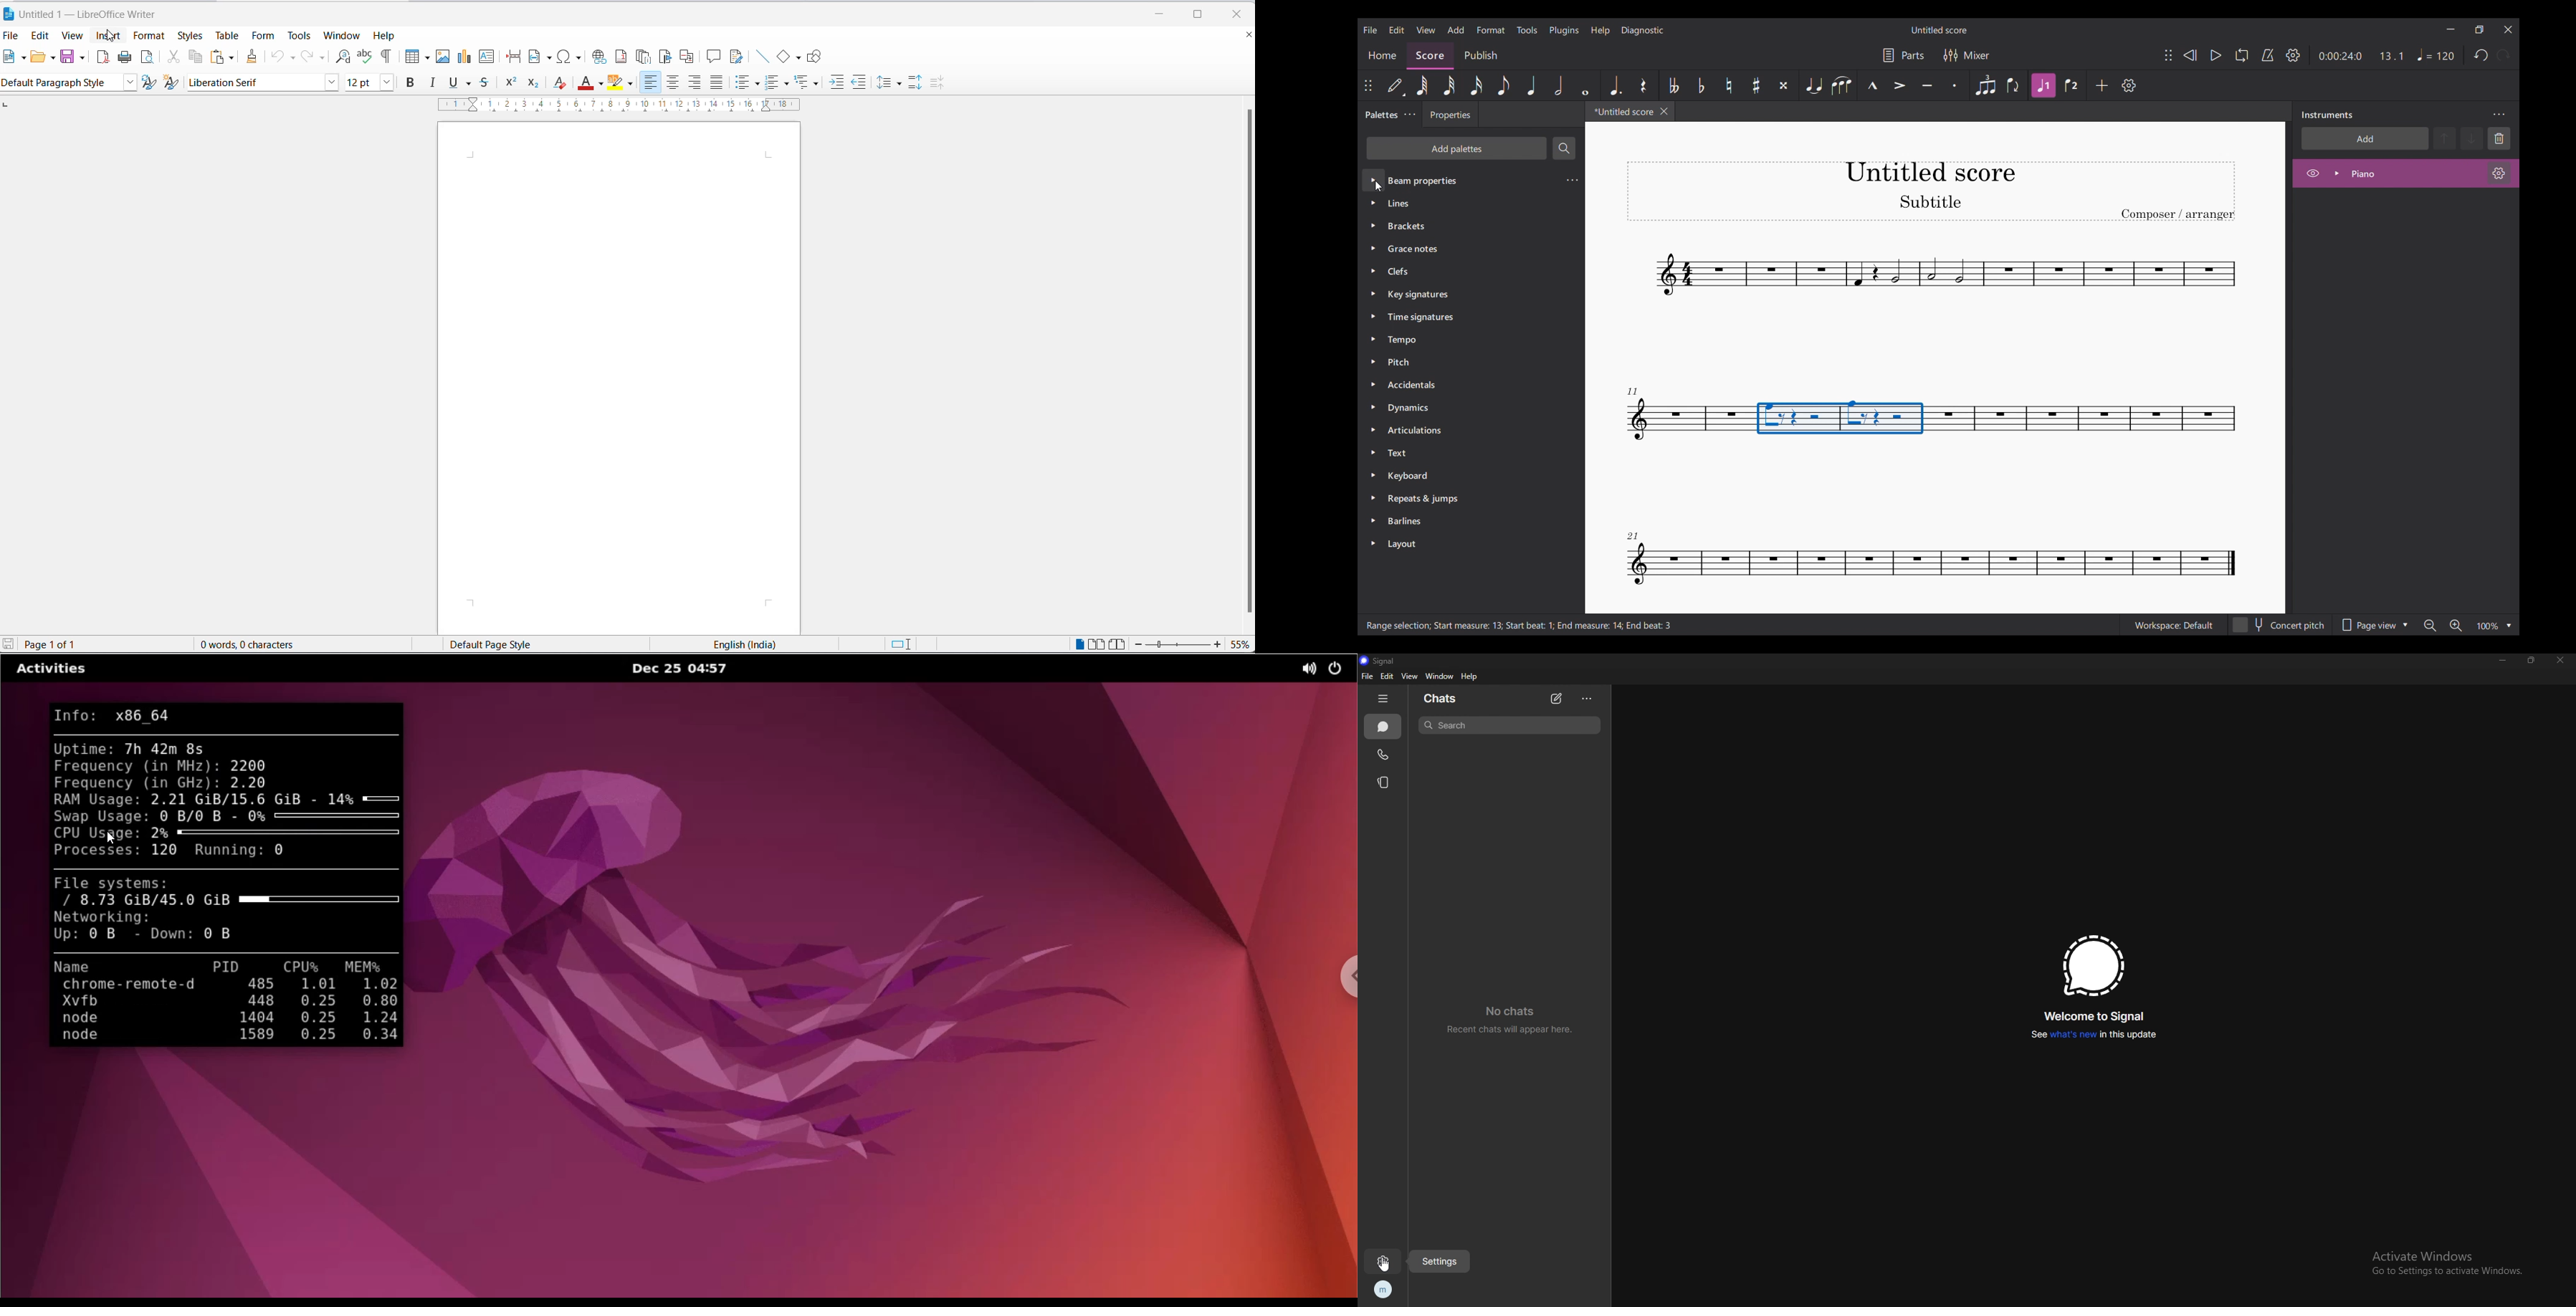 This screenshot has width=2576, height=1316. I want to click on calls, so click(1385, 754).